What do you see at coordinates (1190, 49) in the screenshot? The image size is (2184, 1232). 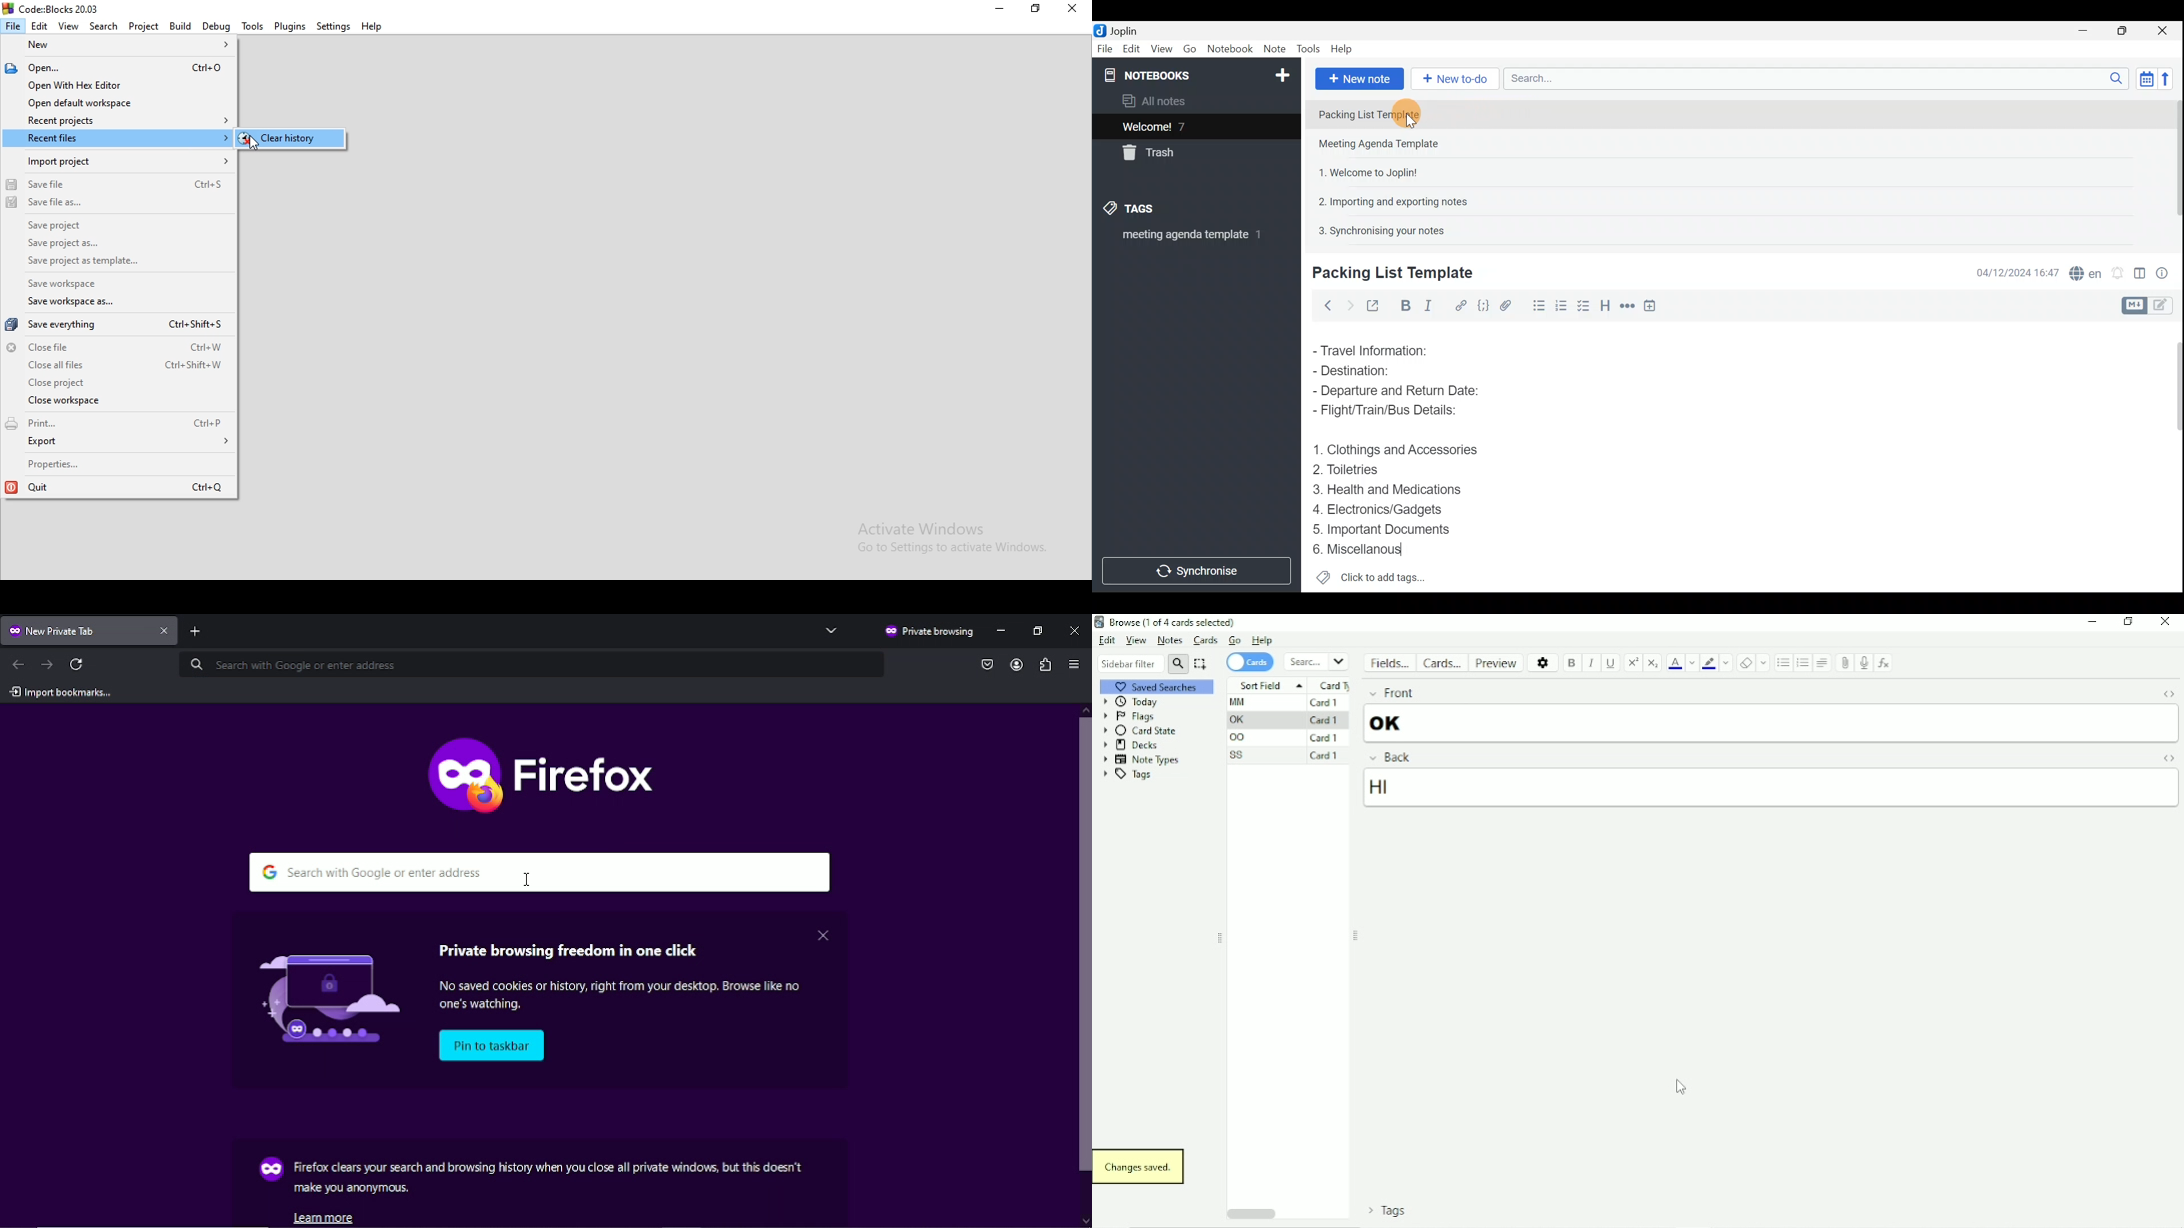 I see `Go` at bounding box center [1190, 49].